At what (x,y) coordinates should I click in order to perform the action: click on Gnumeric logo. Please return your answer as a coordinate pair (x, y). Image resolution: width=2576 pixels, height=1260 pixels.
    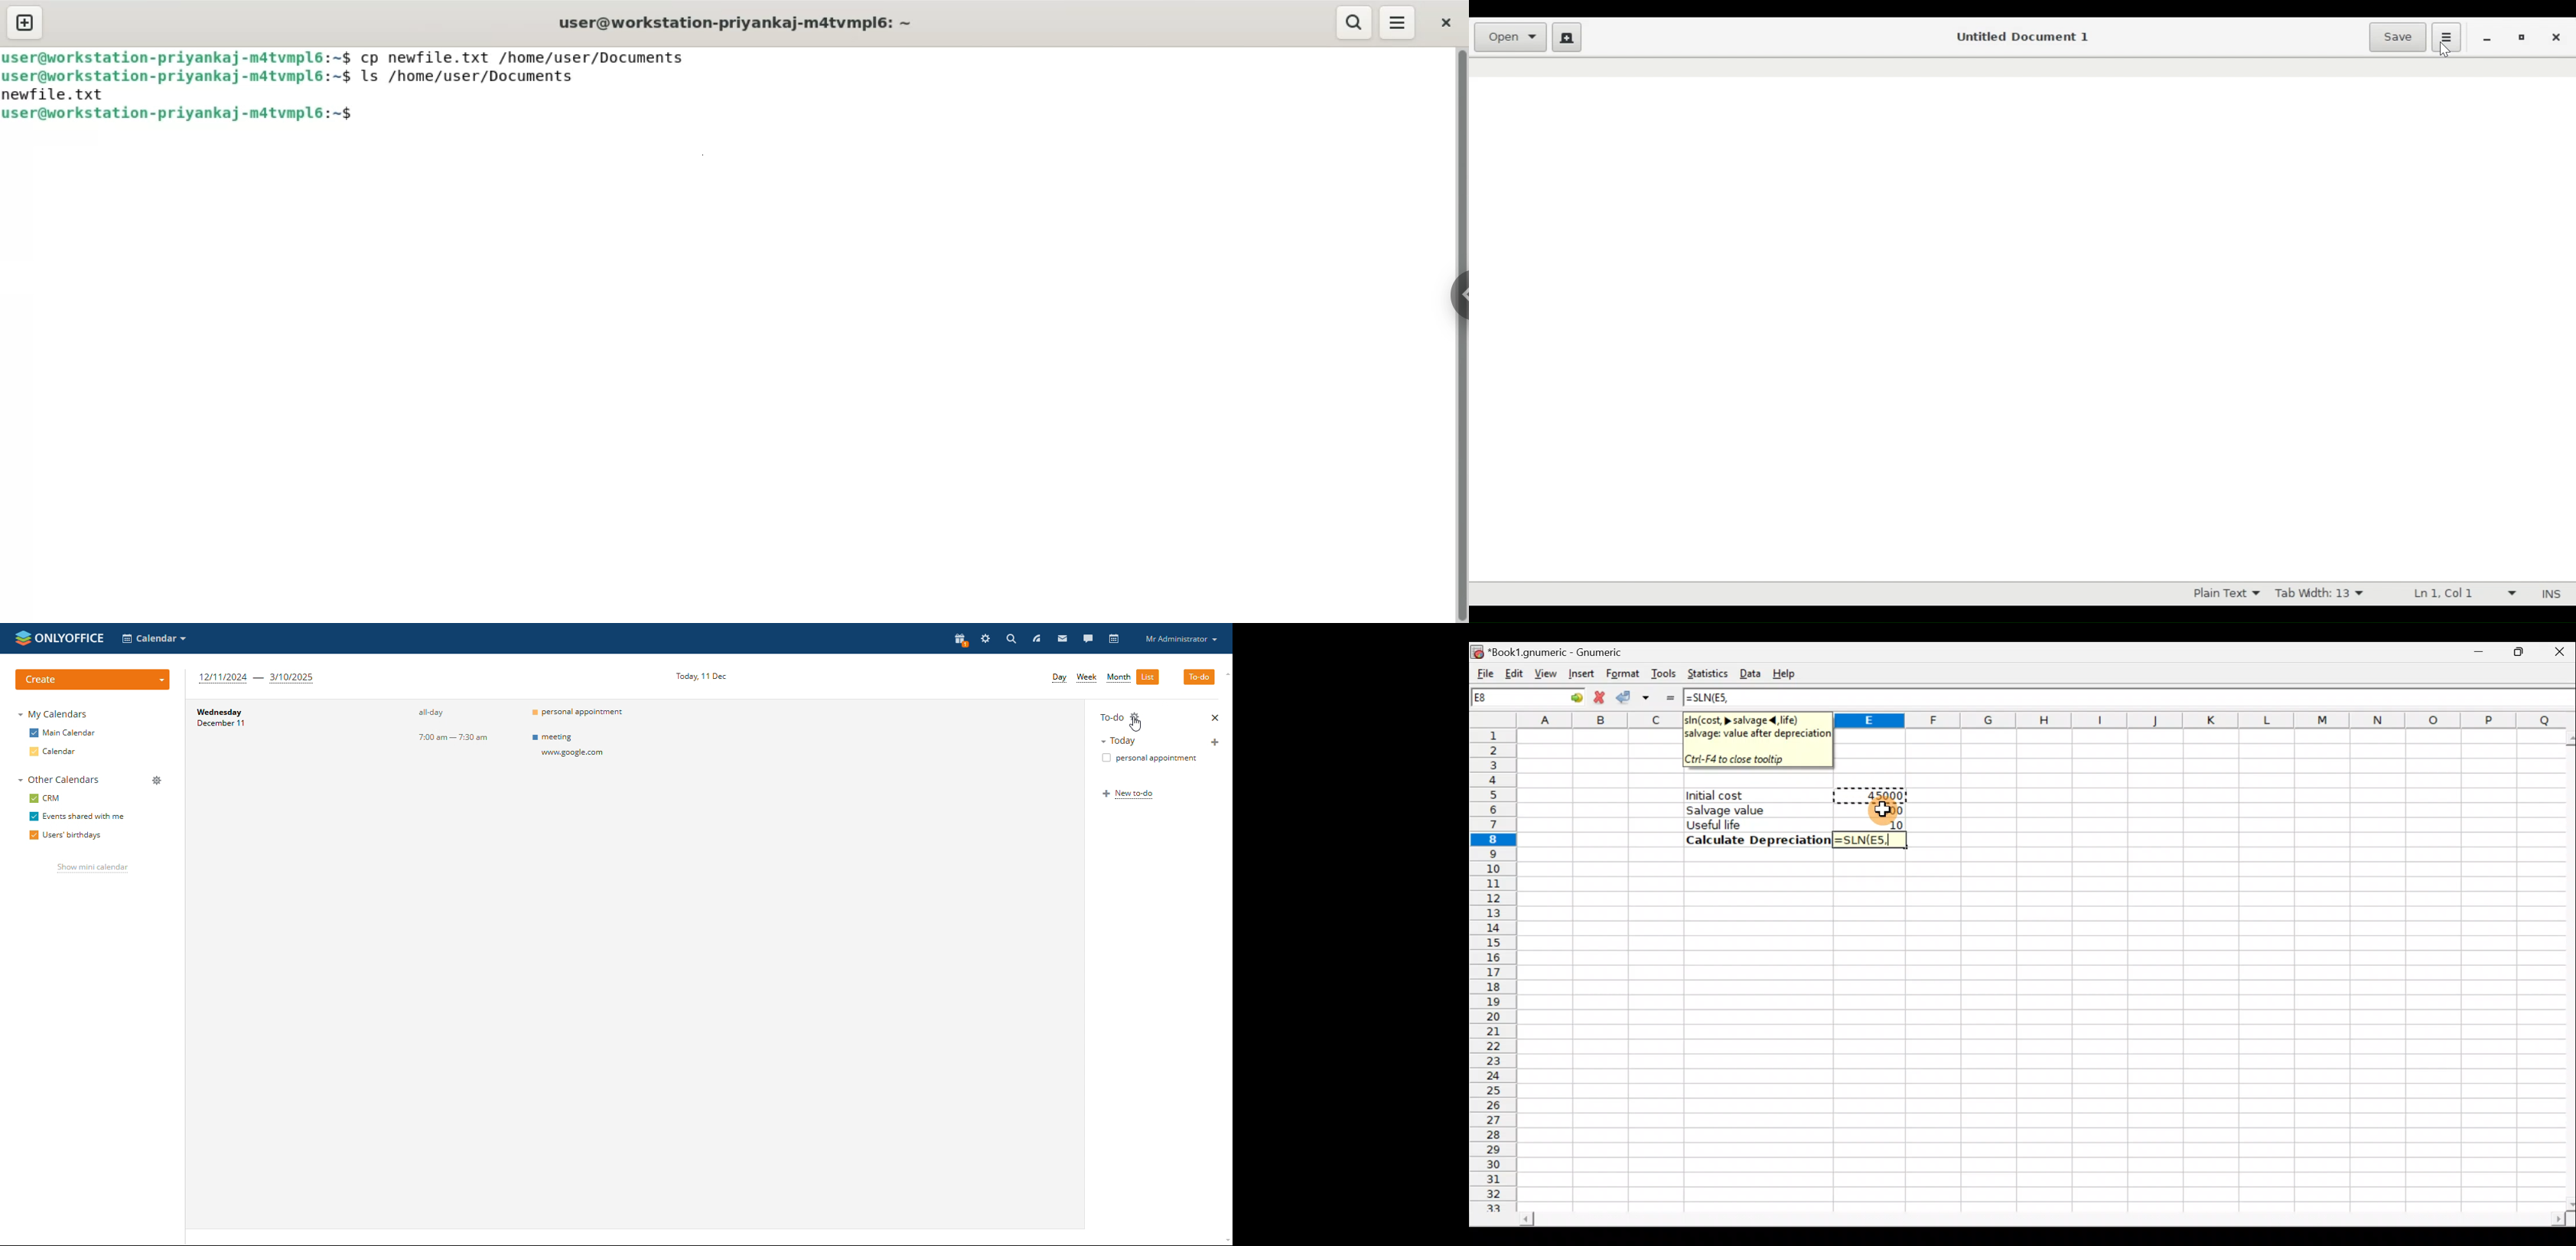
    Looking at the image, I should click on (1478, 650).